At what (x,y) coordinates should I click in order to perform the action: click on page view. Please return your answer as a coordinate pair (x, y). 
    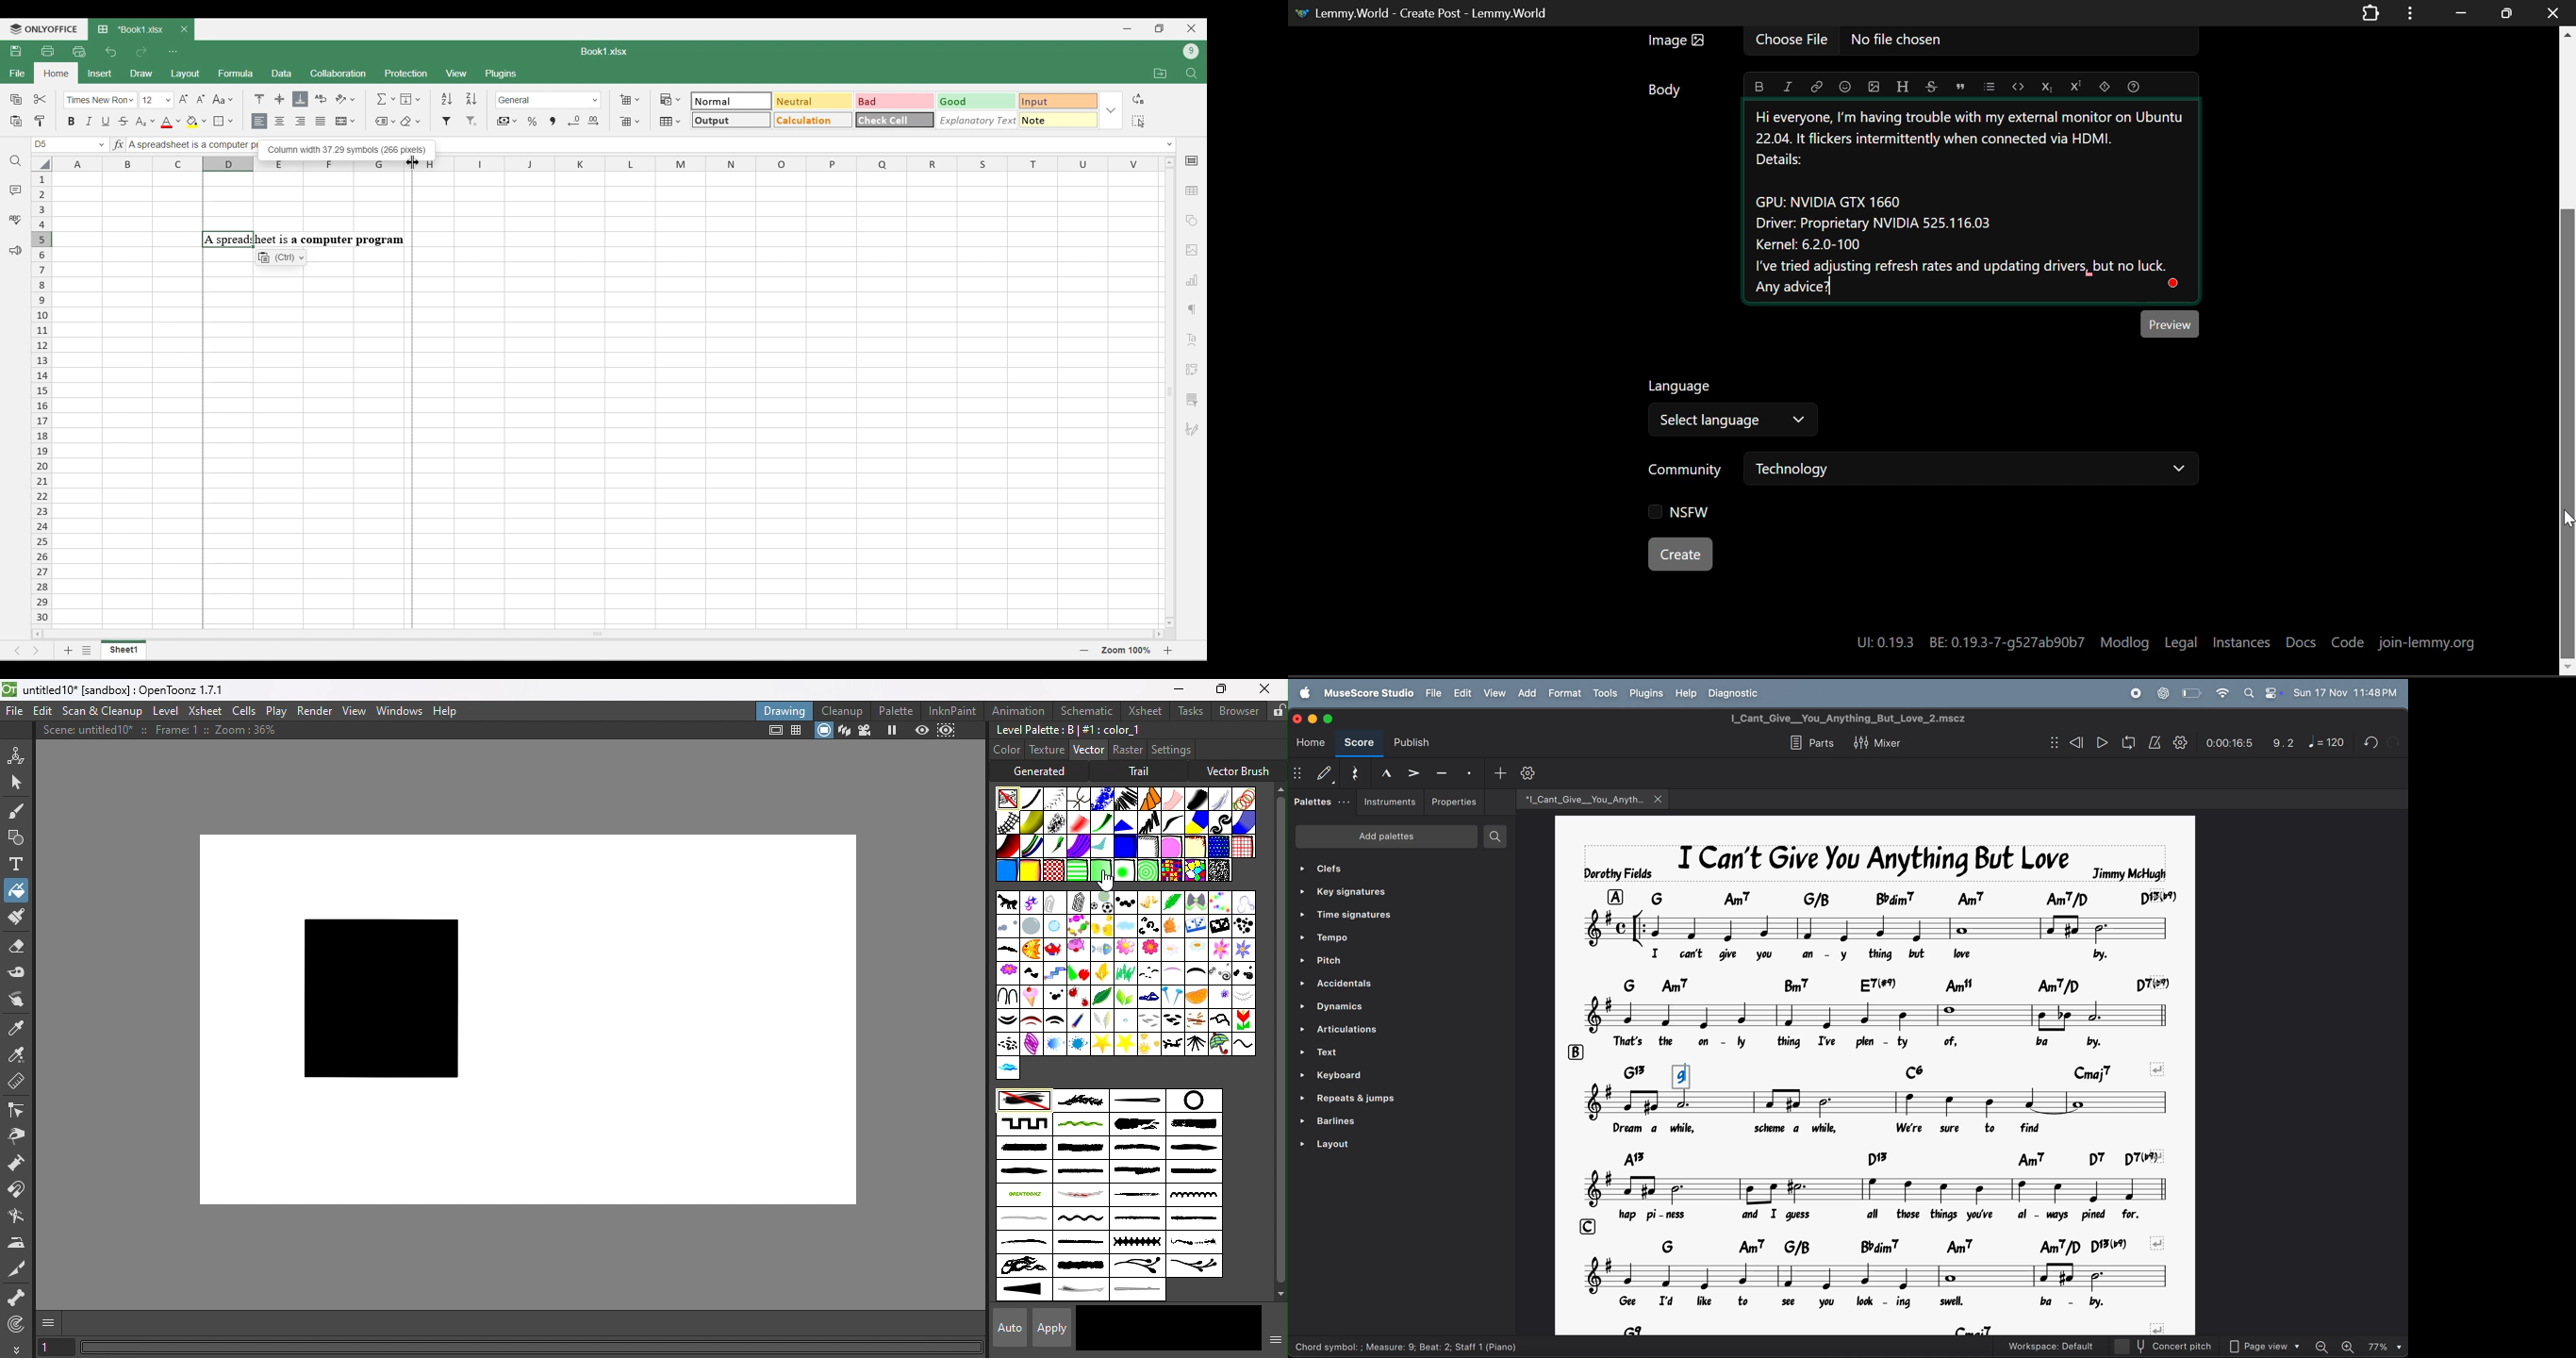
    Looking at the image, I should click on (2265, 1347).